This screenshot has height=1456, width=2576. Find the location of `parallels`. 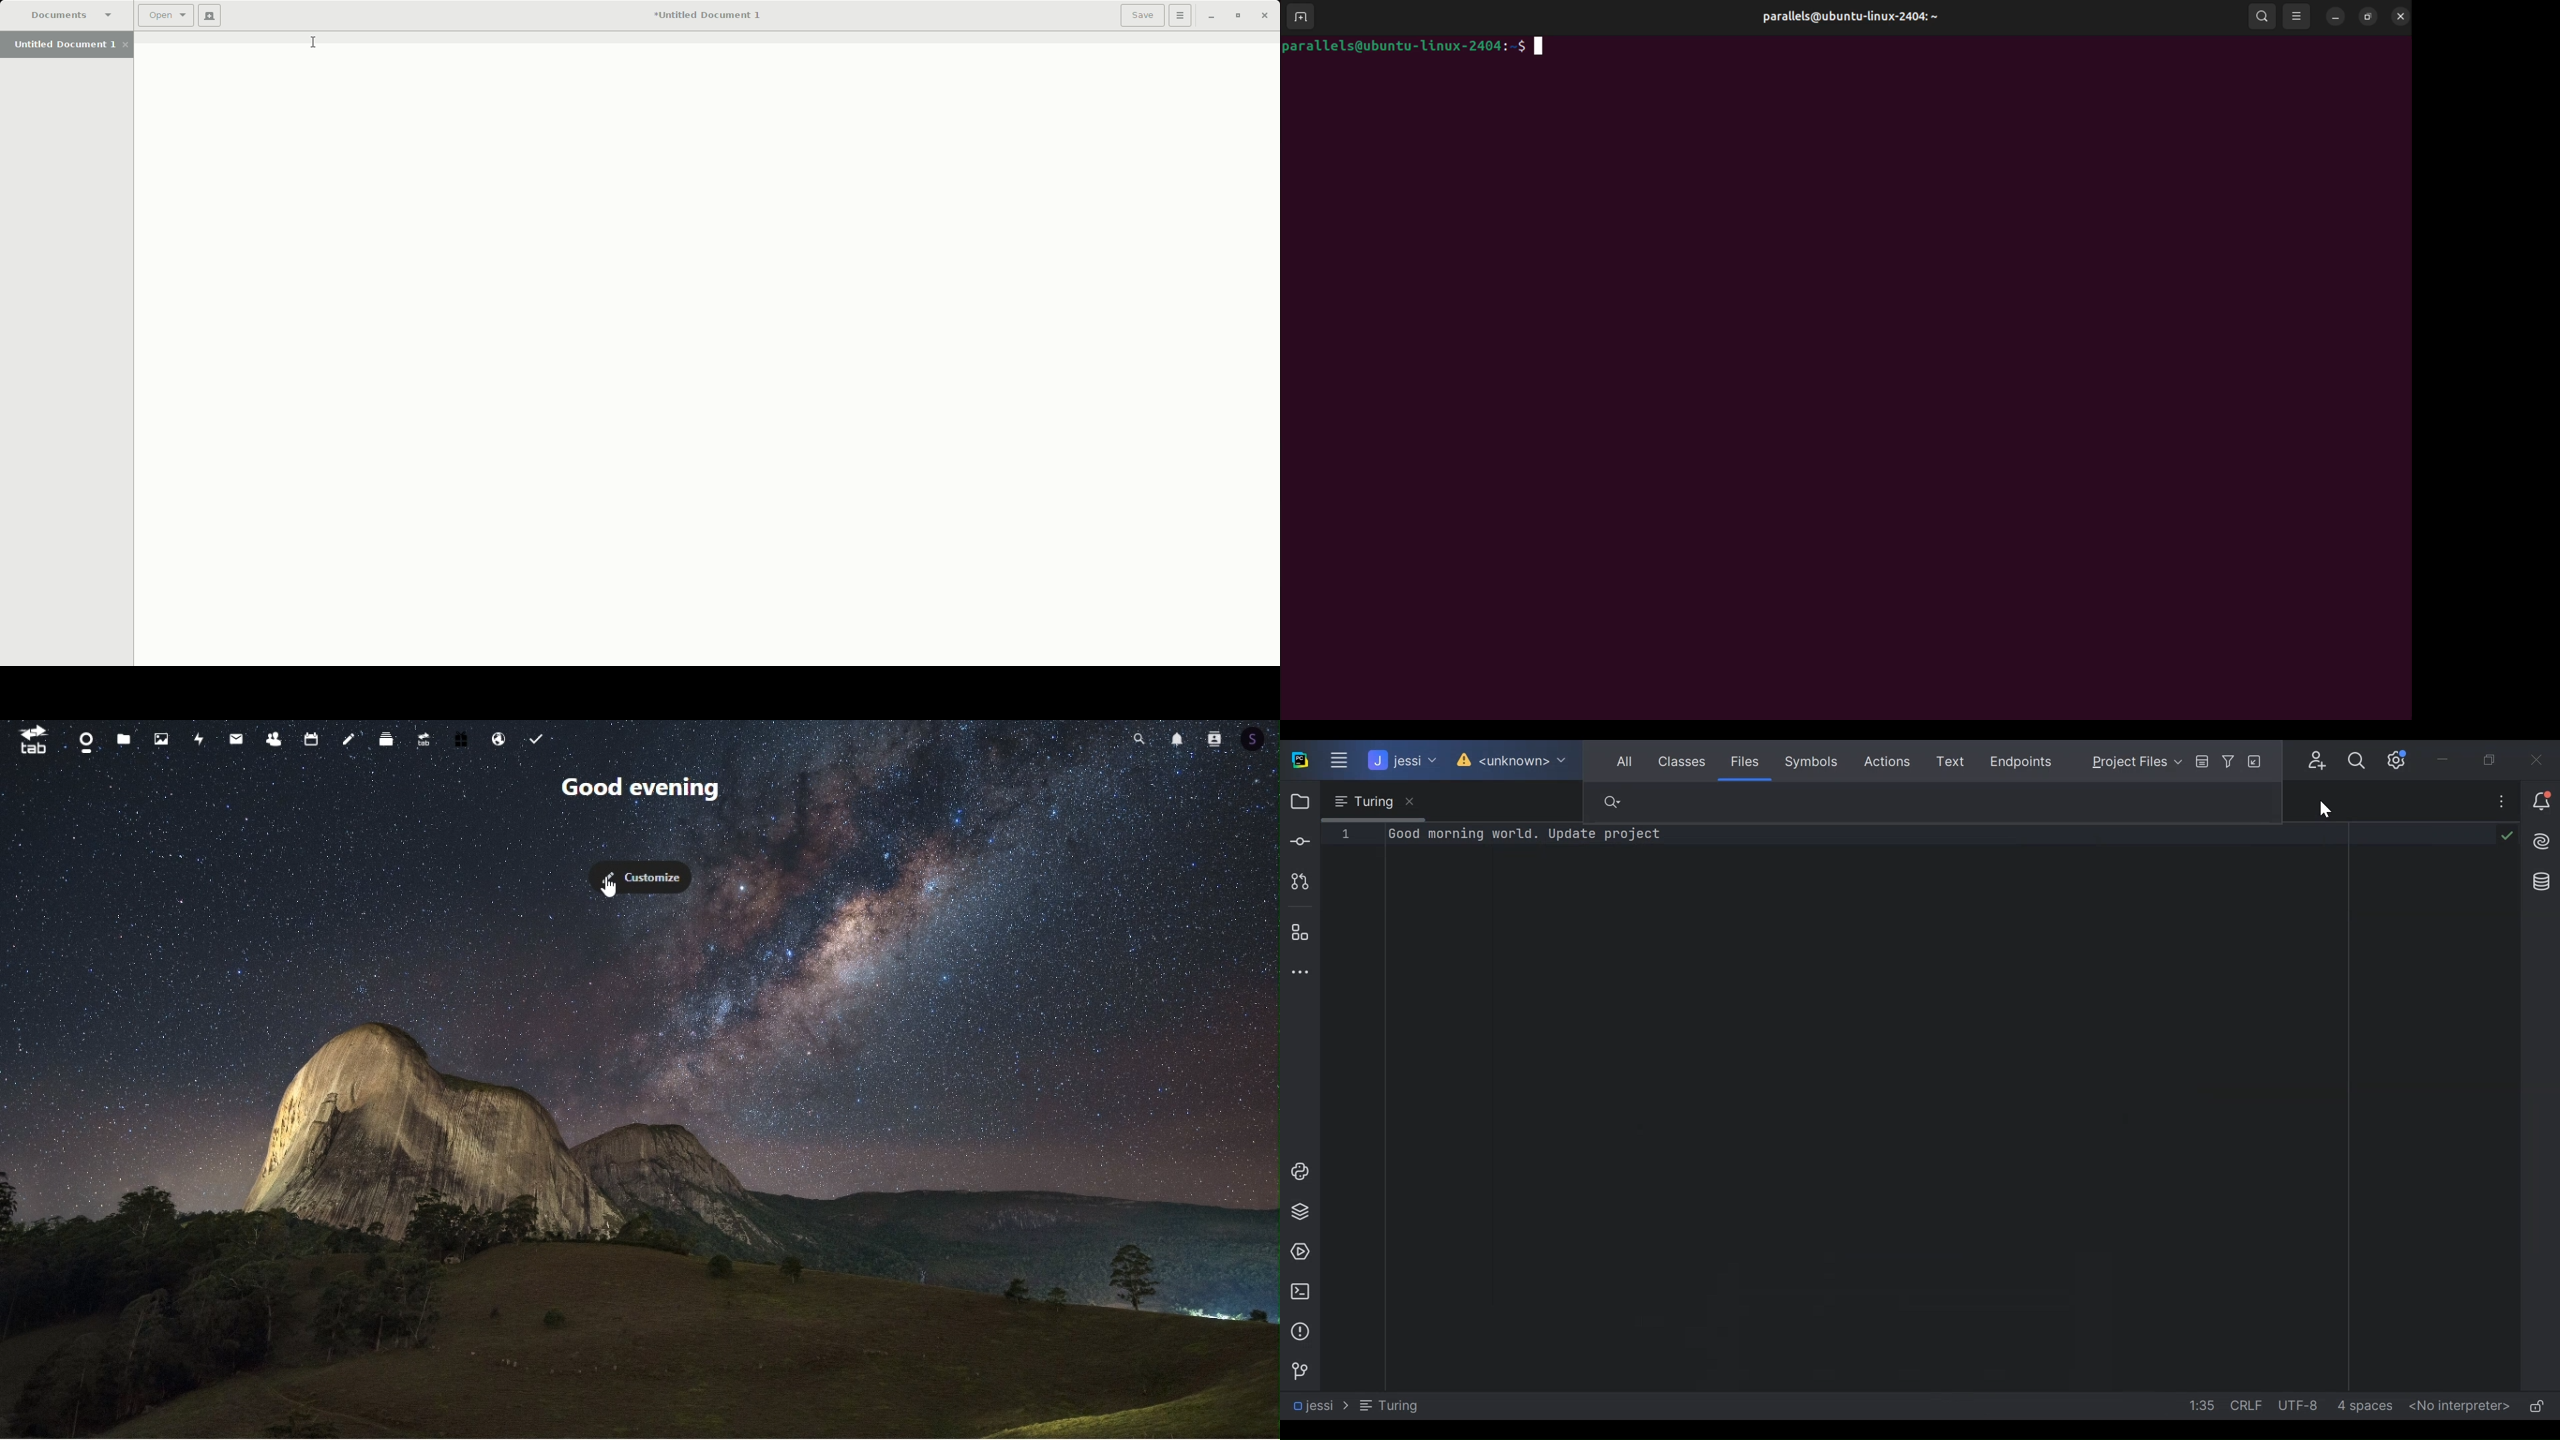

parallels is located at coordinates (1849, 18).